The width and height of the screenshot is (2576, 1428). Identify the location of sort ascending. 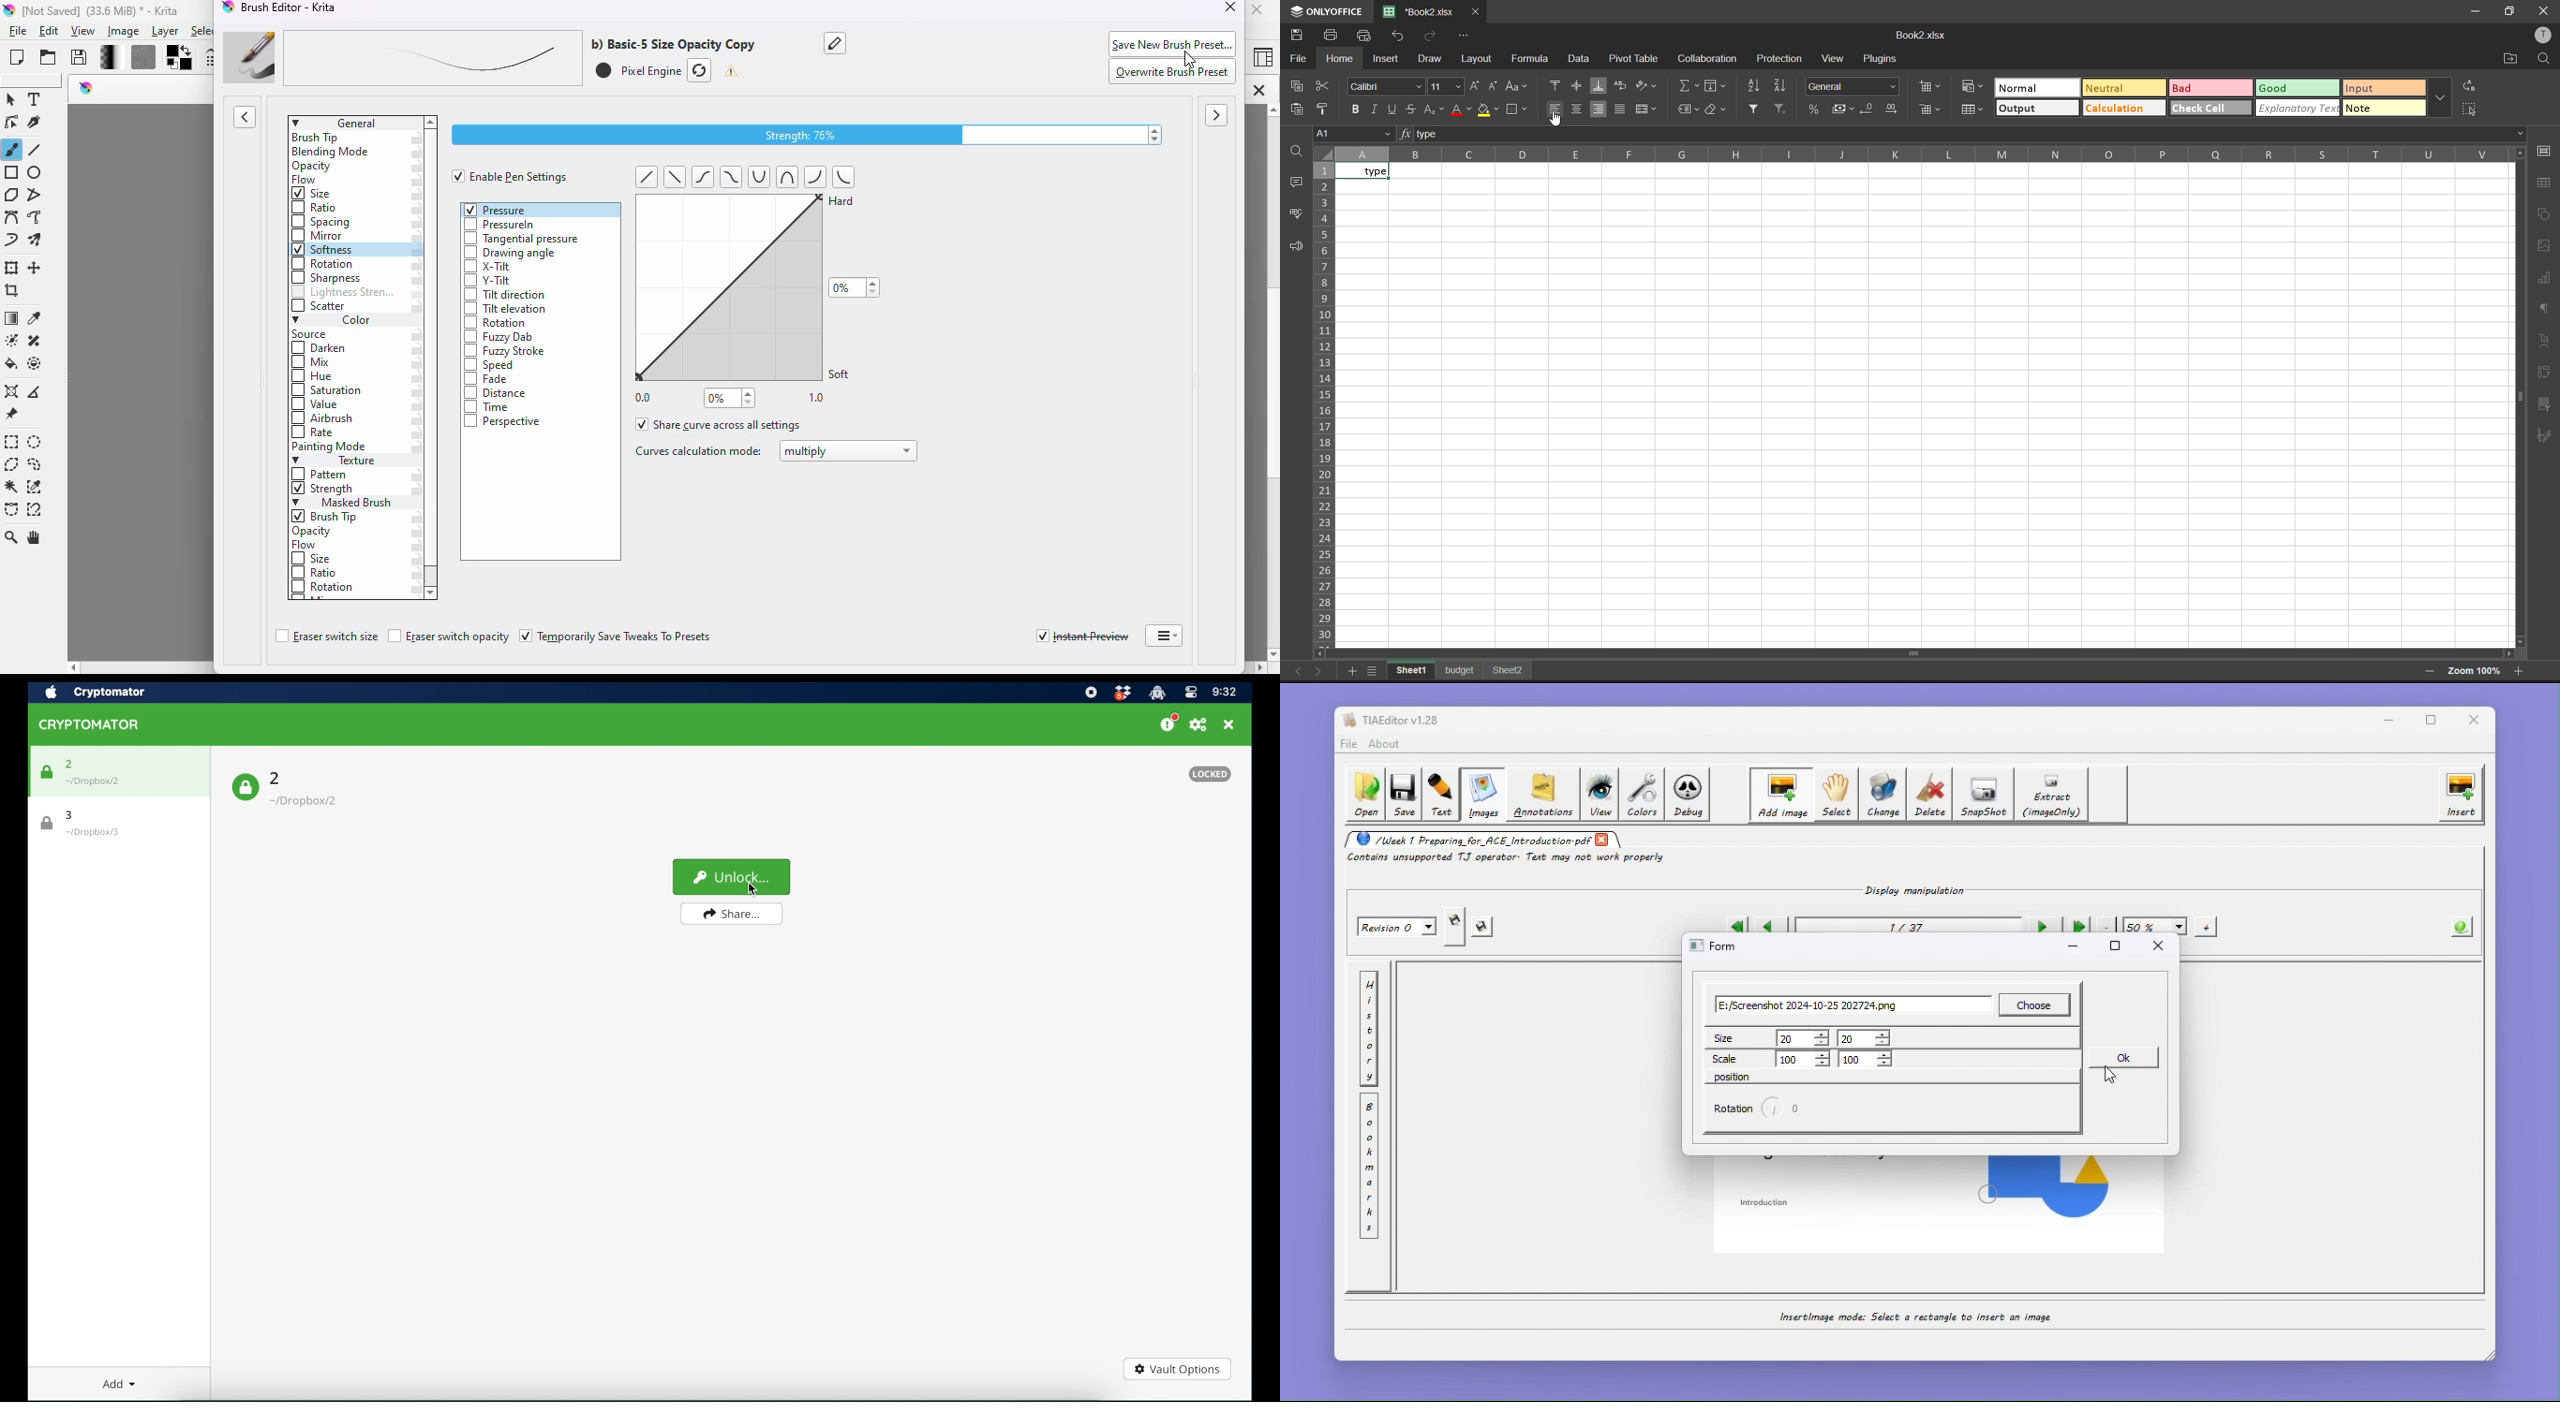
(1755, 88).